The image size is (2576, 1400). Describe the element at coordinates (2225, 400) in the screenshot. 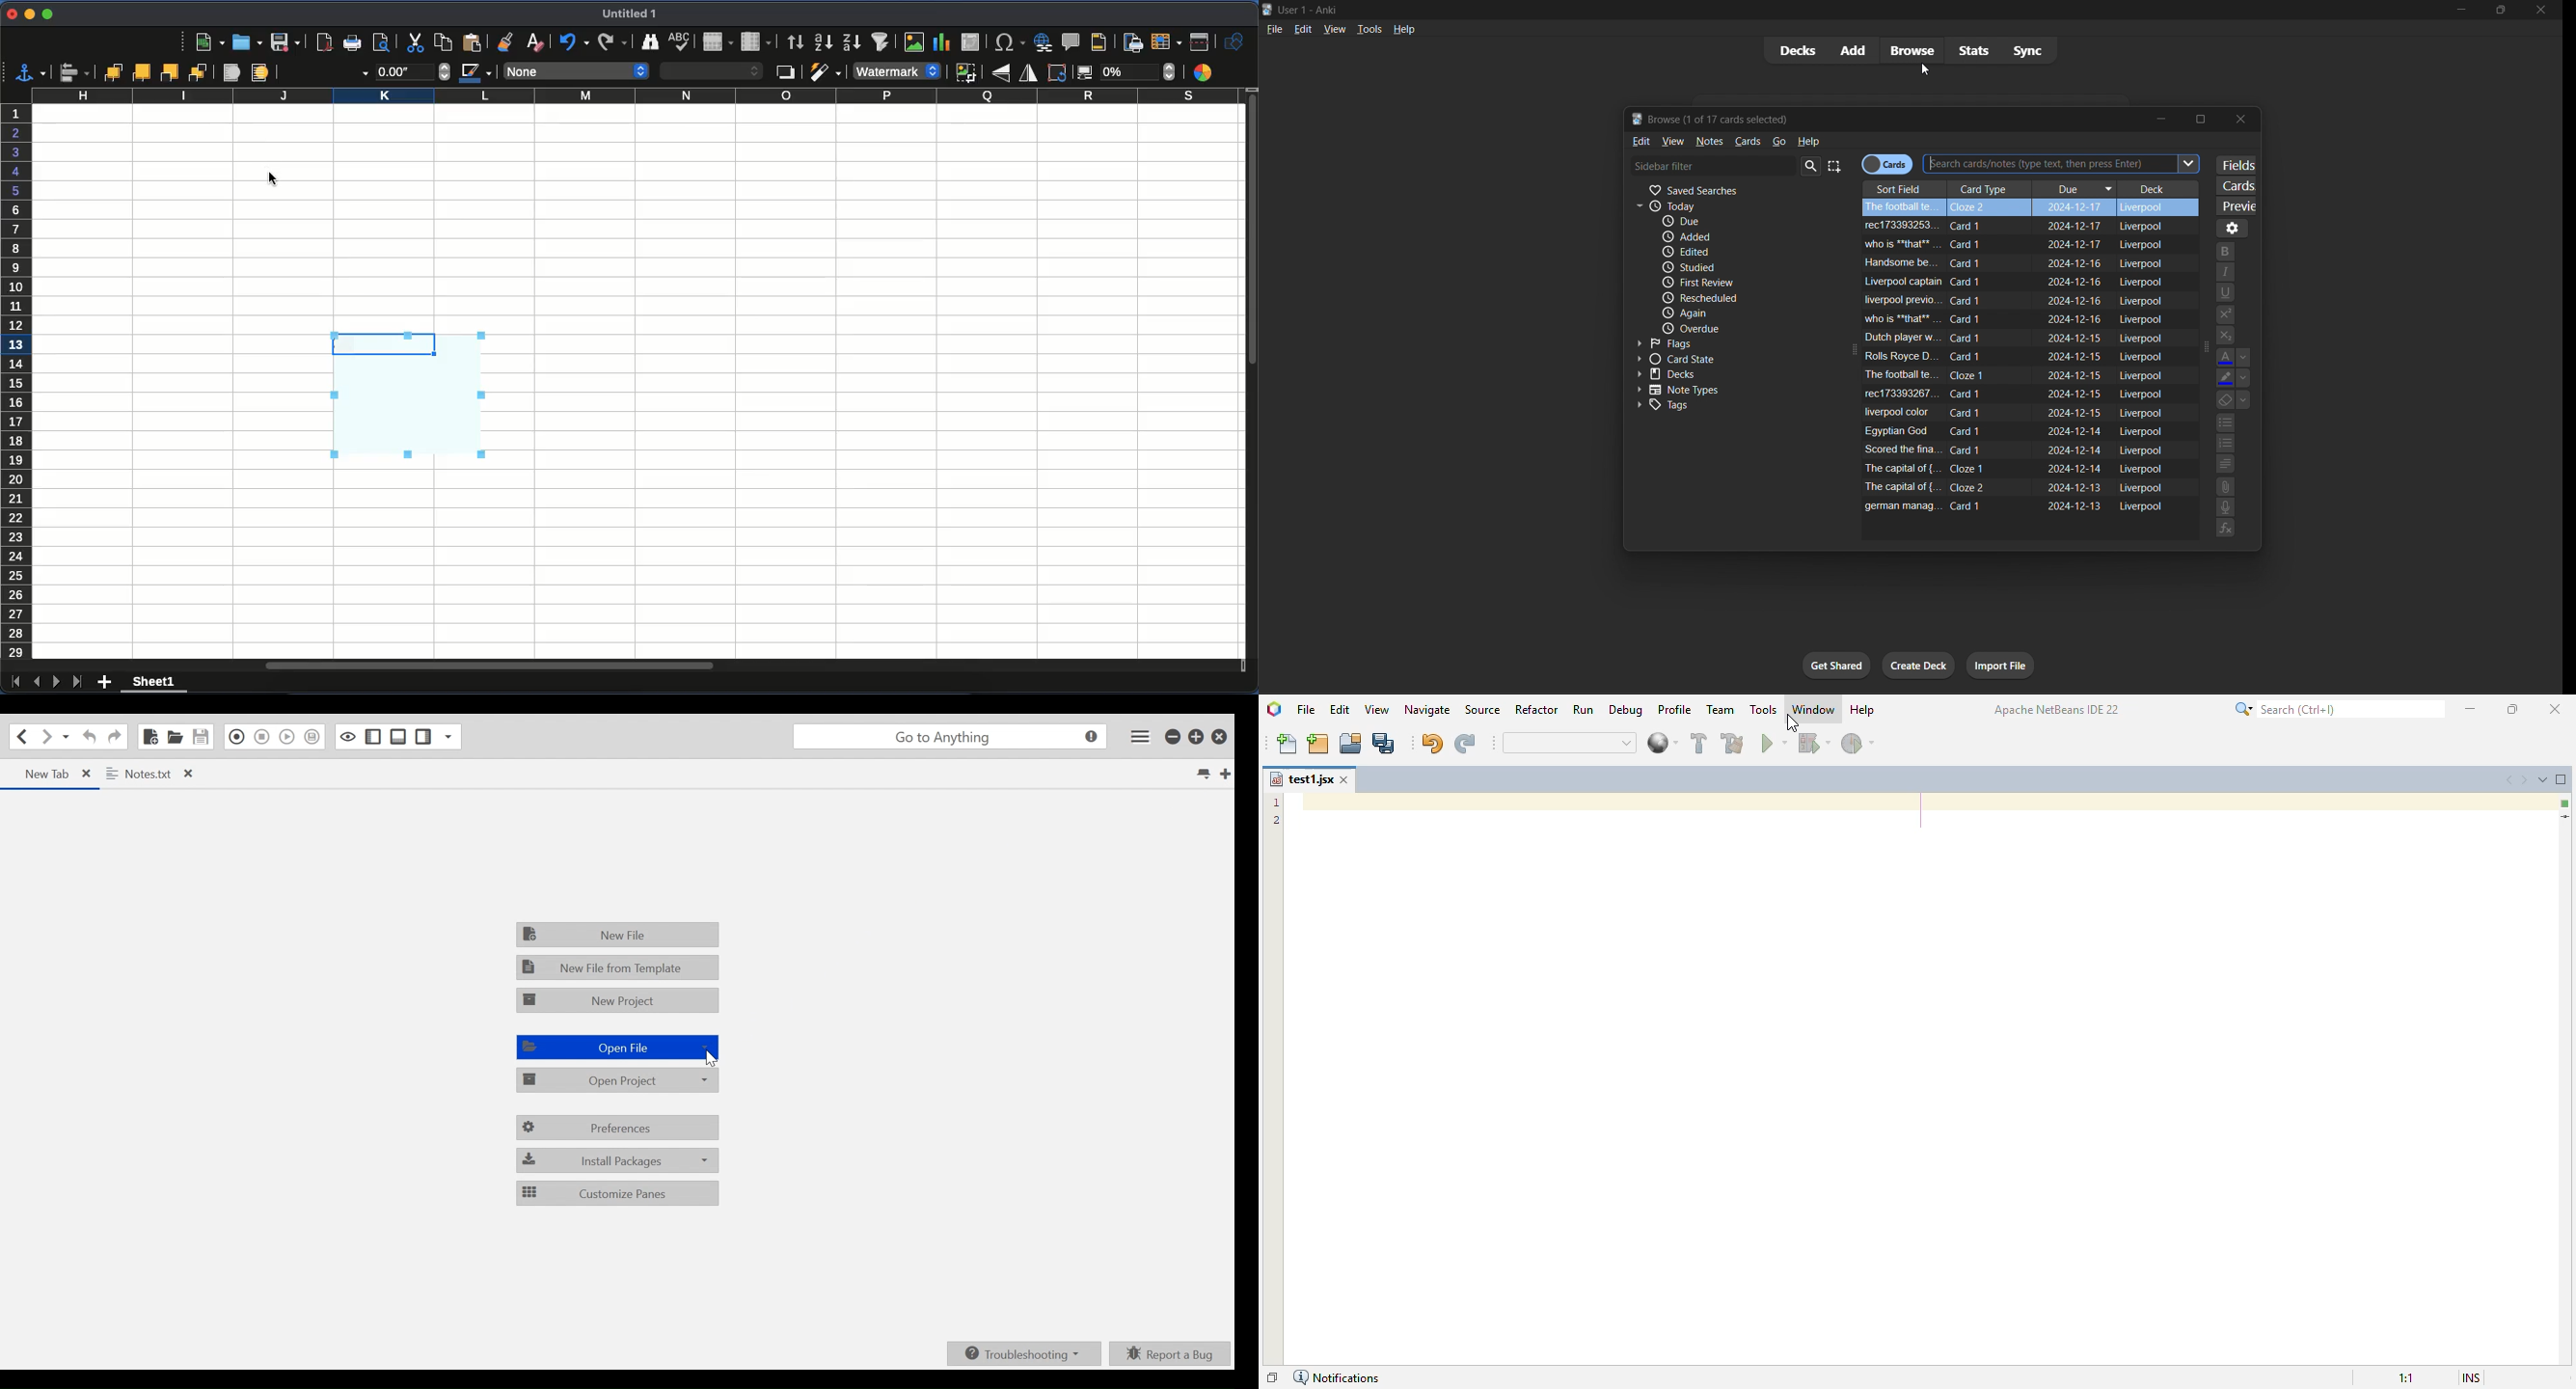

I see `fill` at that location.